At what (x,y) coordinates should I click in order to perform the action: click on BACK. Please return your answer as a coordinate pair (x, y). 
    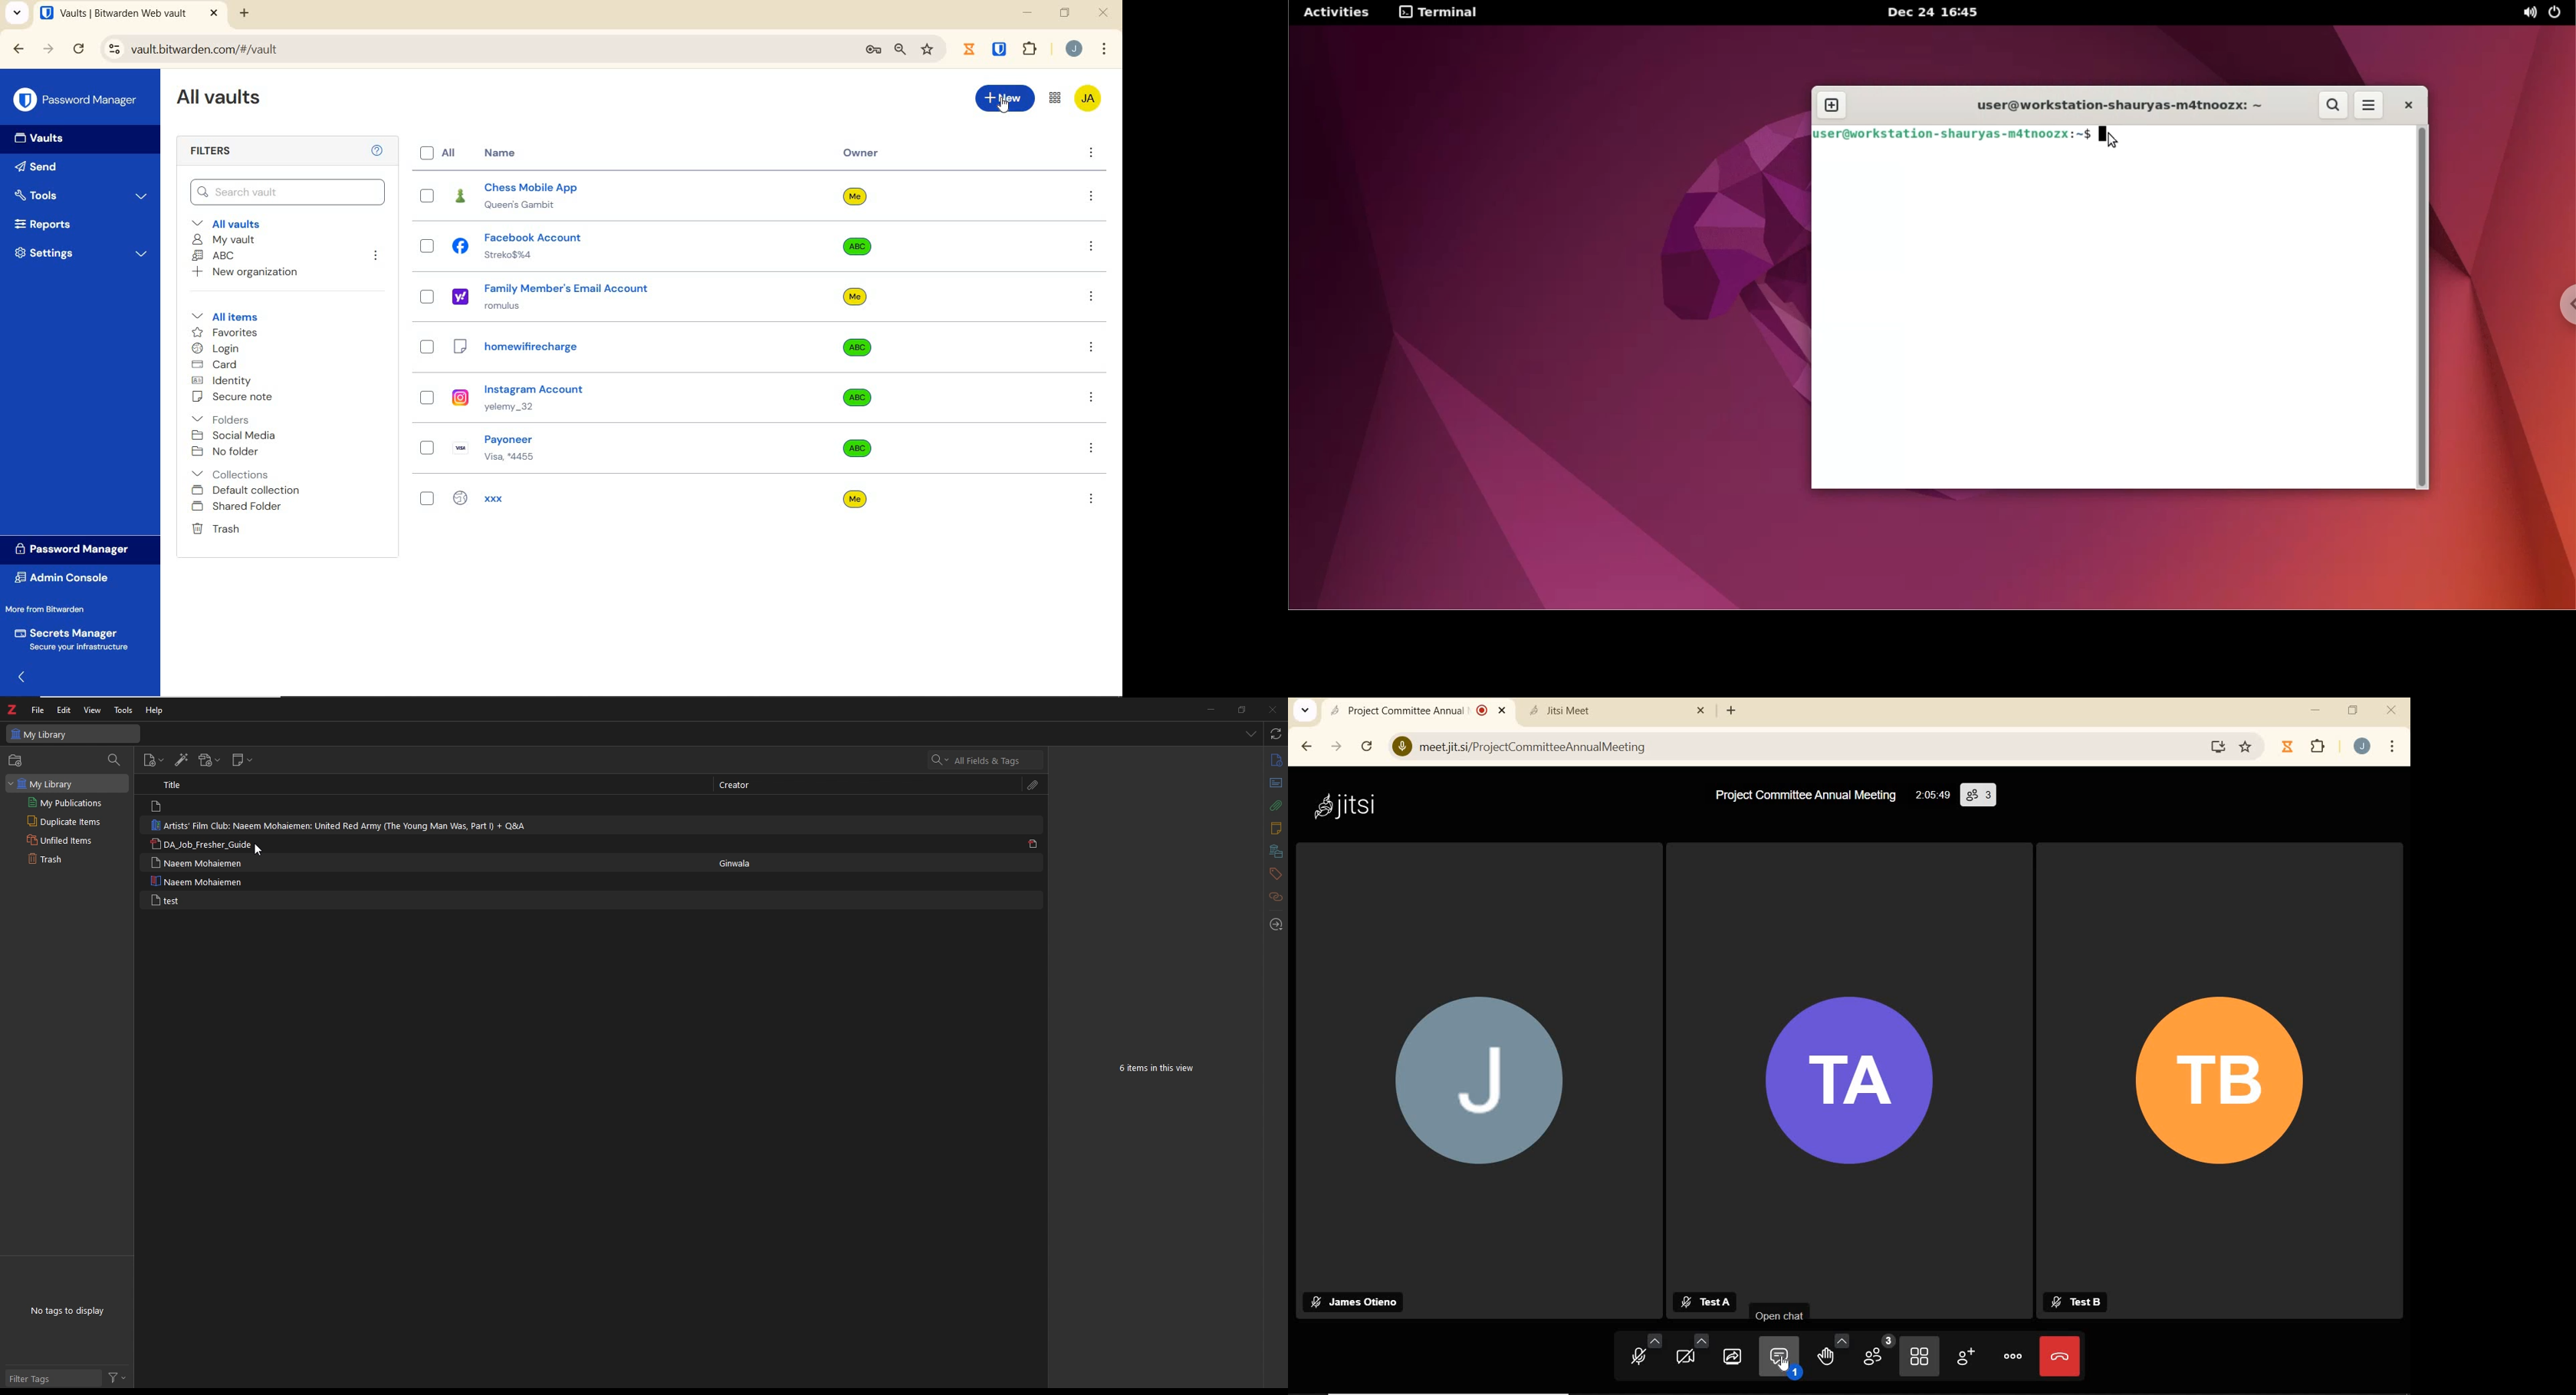
    Looking at the image, I should click on (19, 48).